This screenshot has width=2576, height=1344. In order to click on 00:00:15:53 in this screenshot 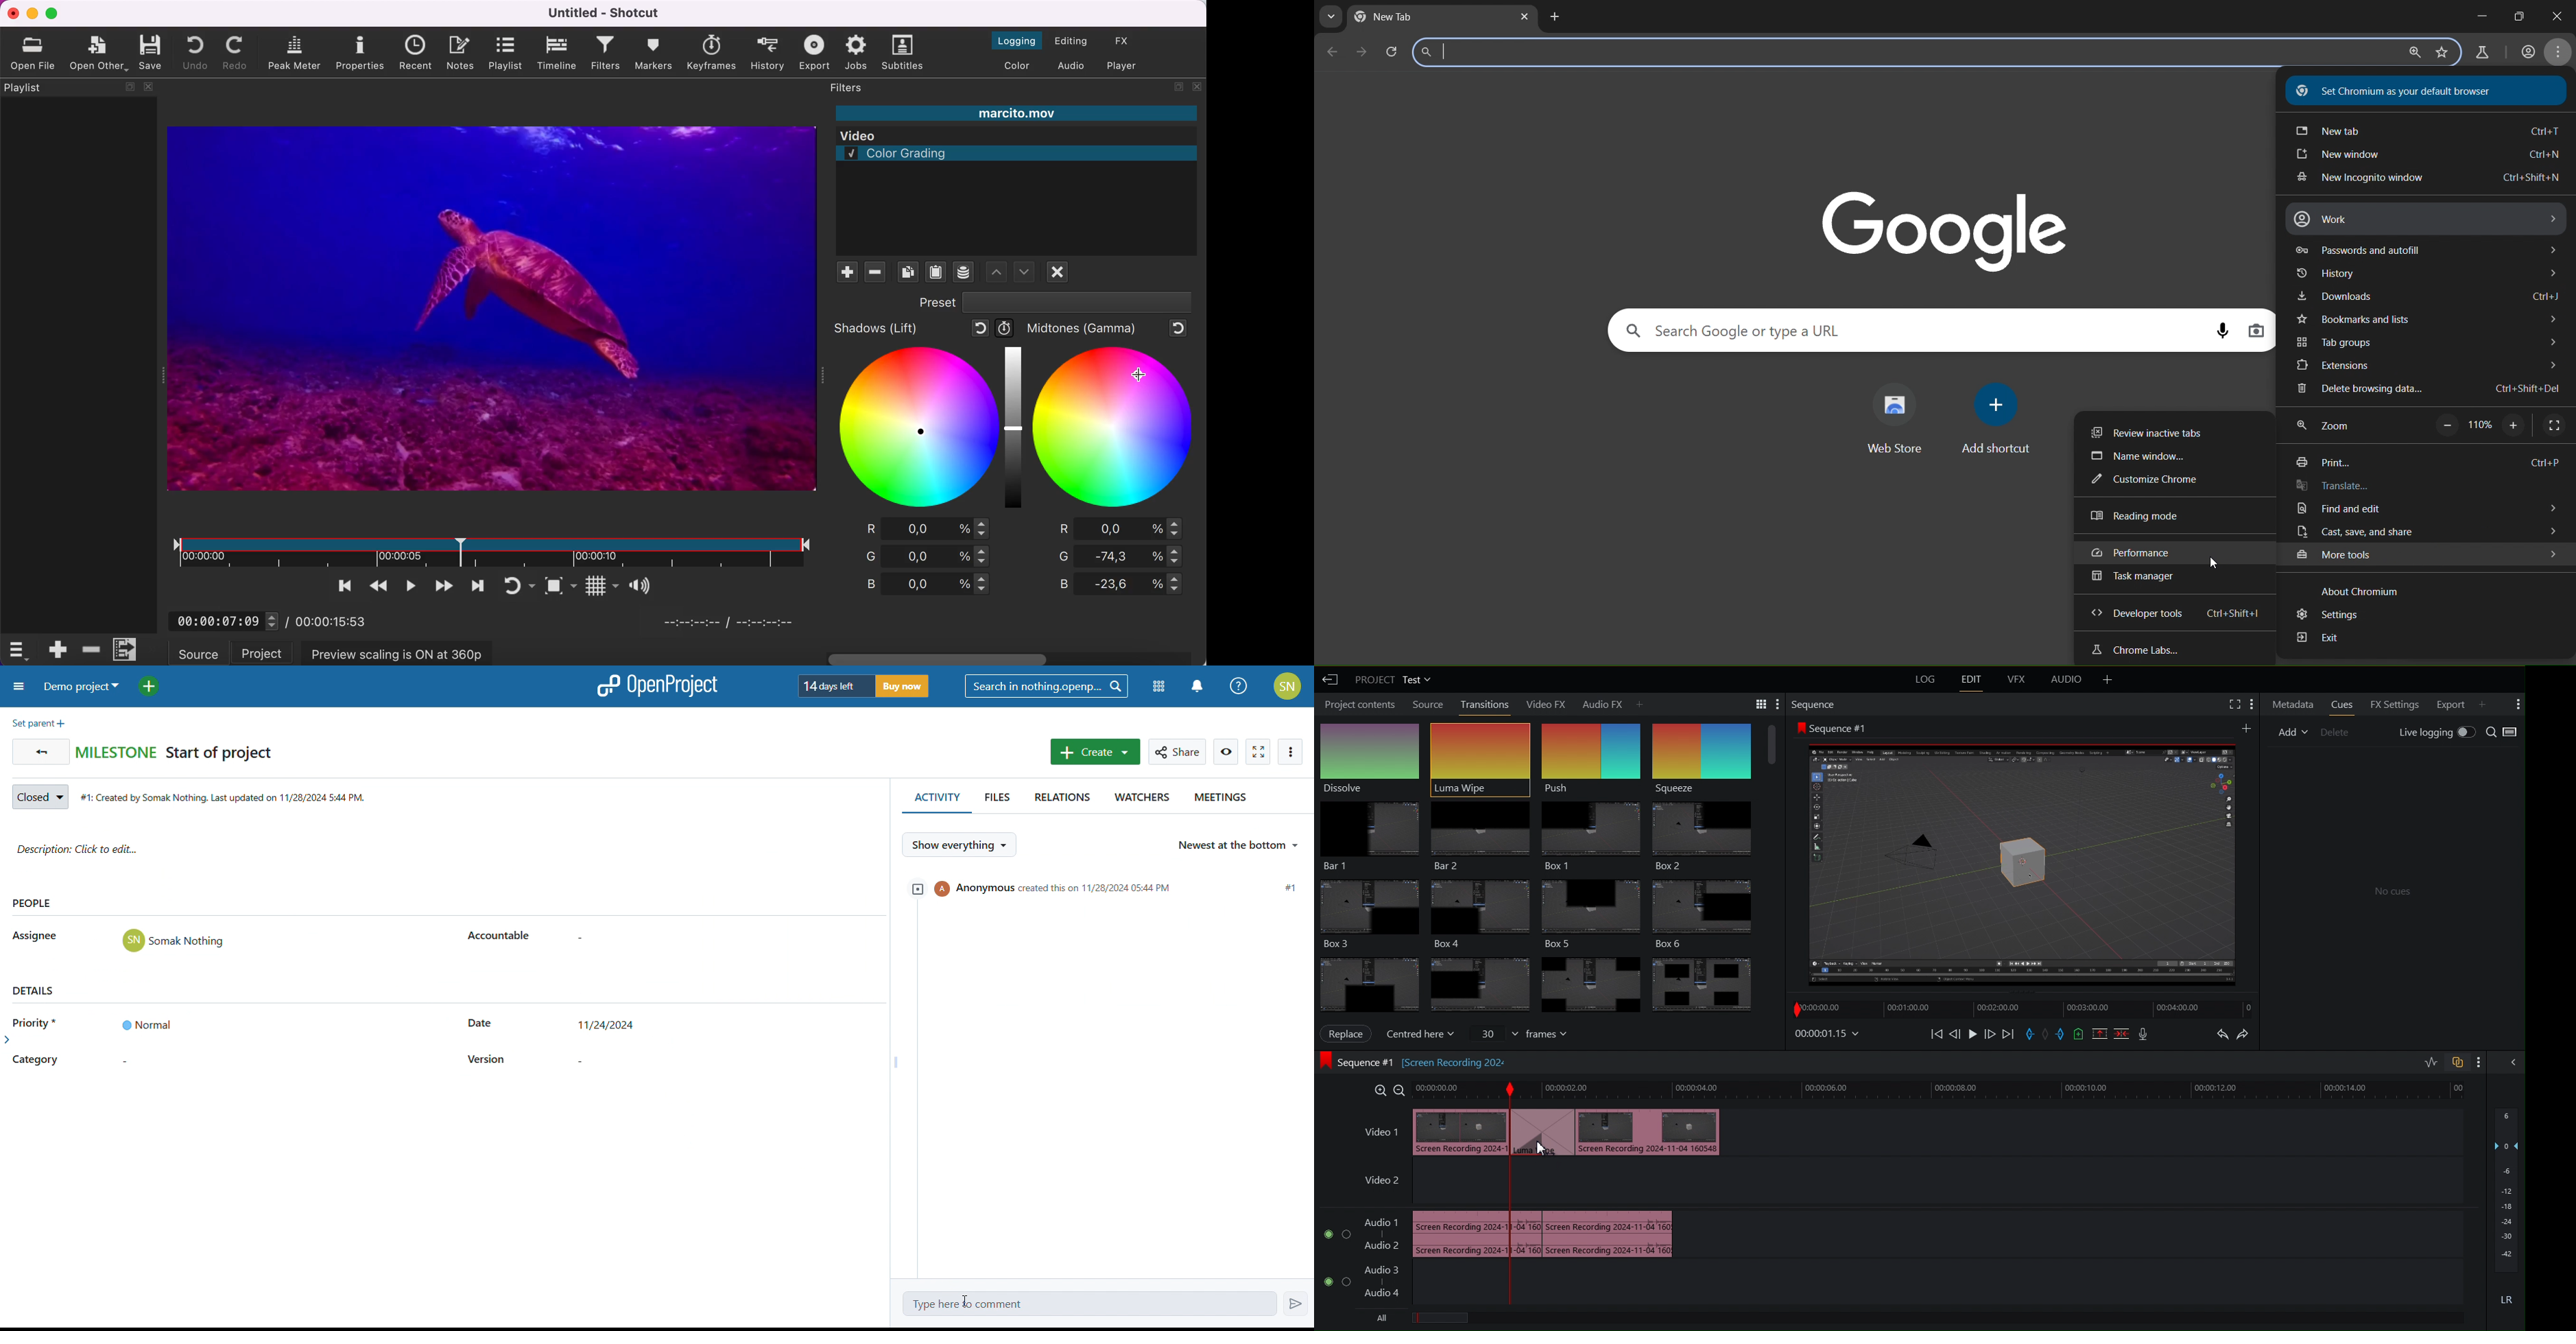, I will do `click(336, 620)`.